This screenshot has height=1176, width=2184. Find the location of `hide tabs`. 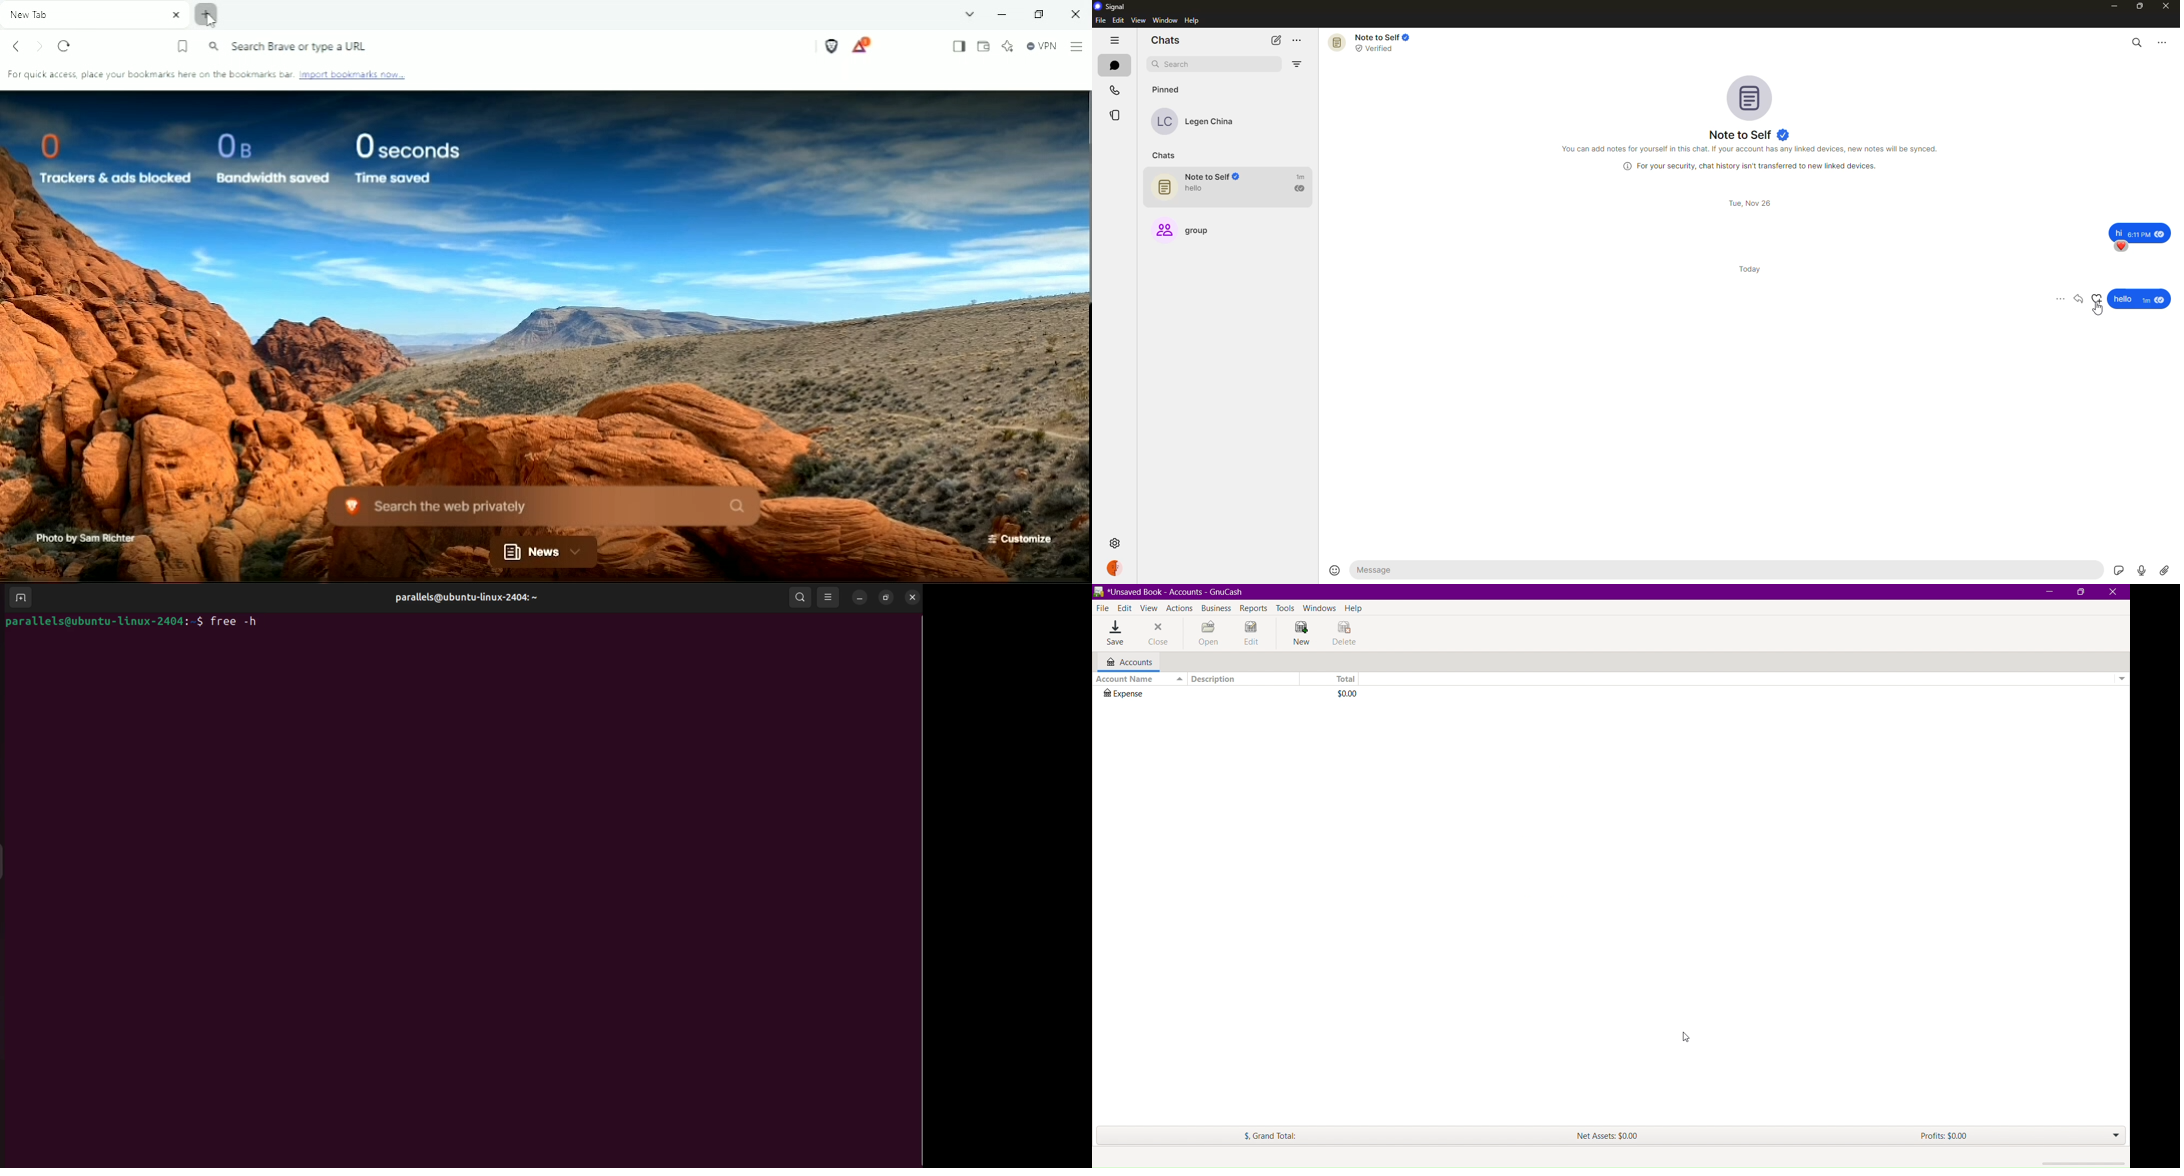

hide tabs is located at coordinates (1115, 41).